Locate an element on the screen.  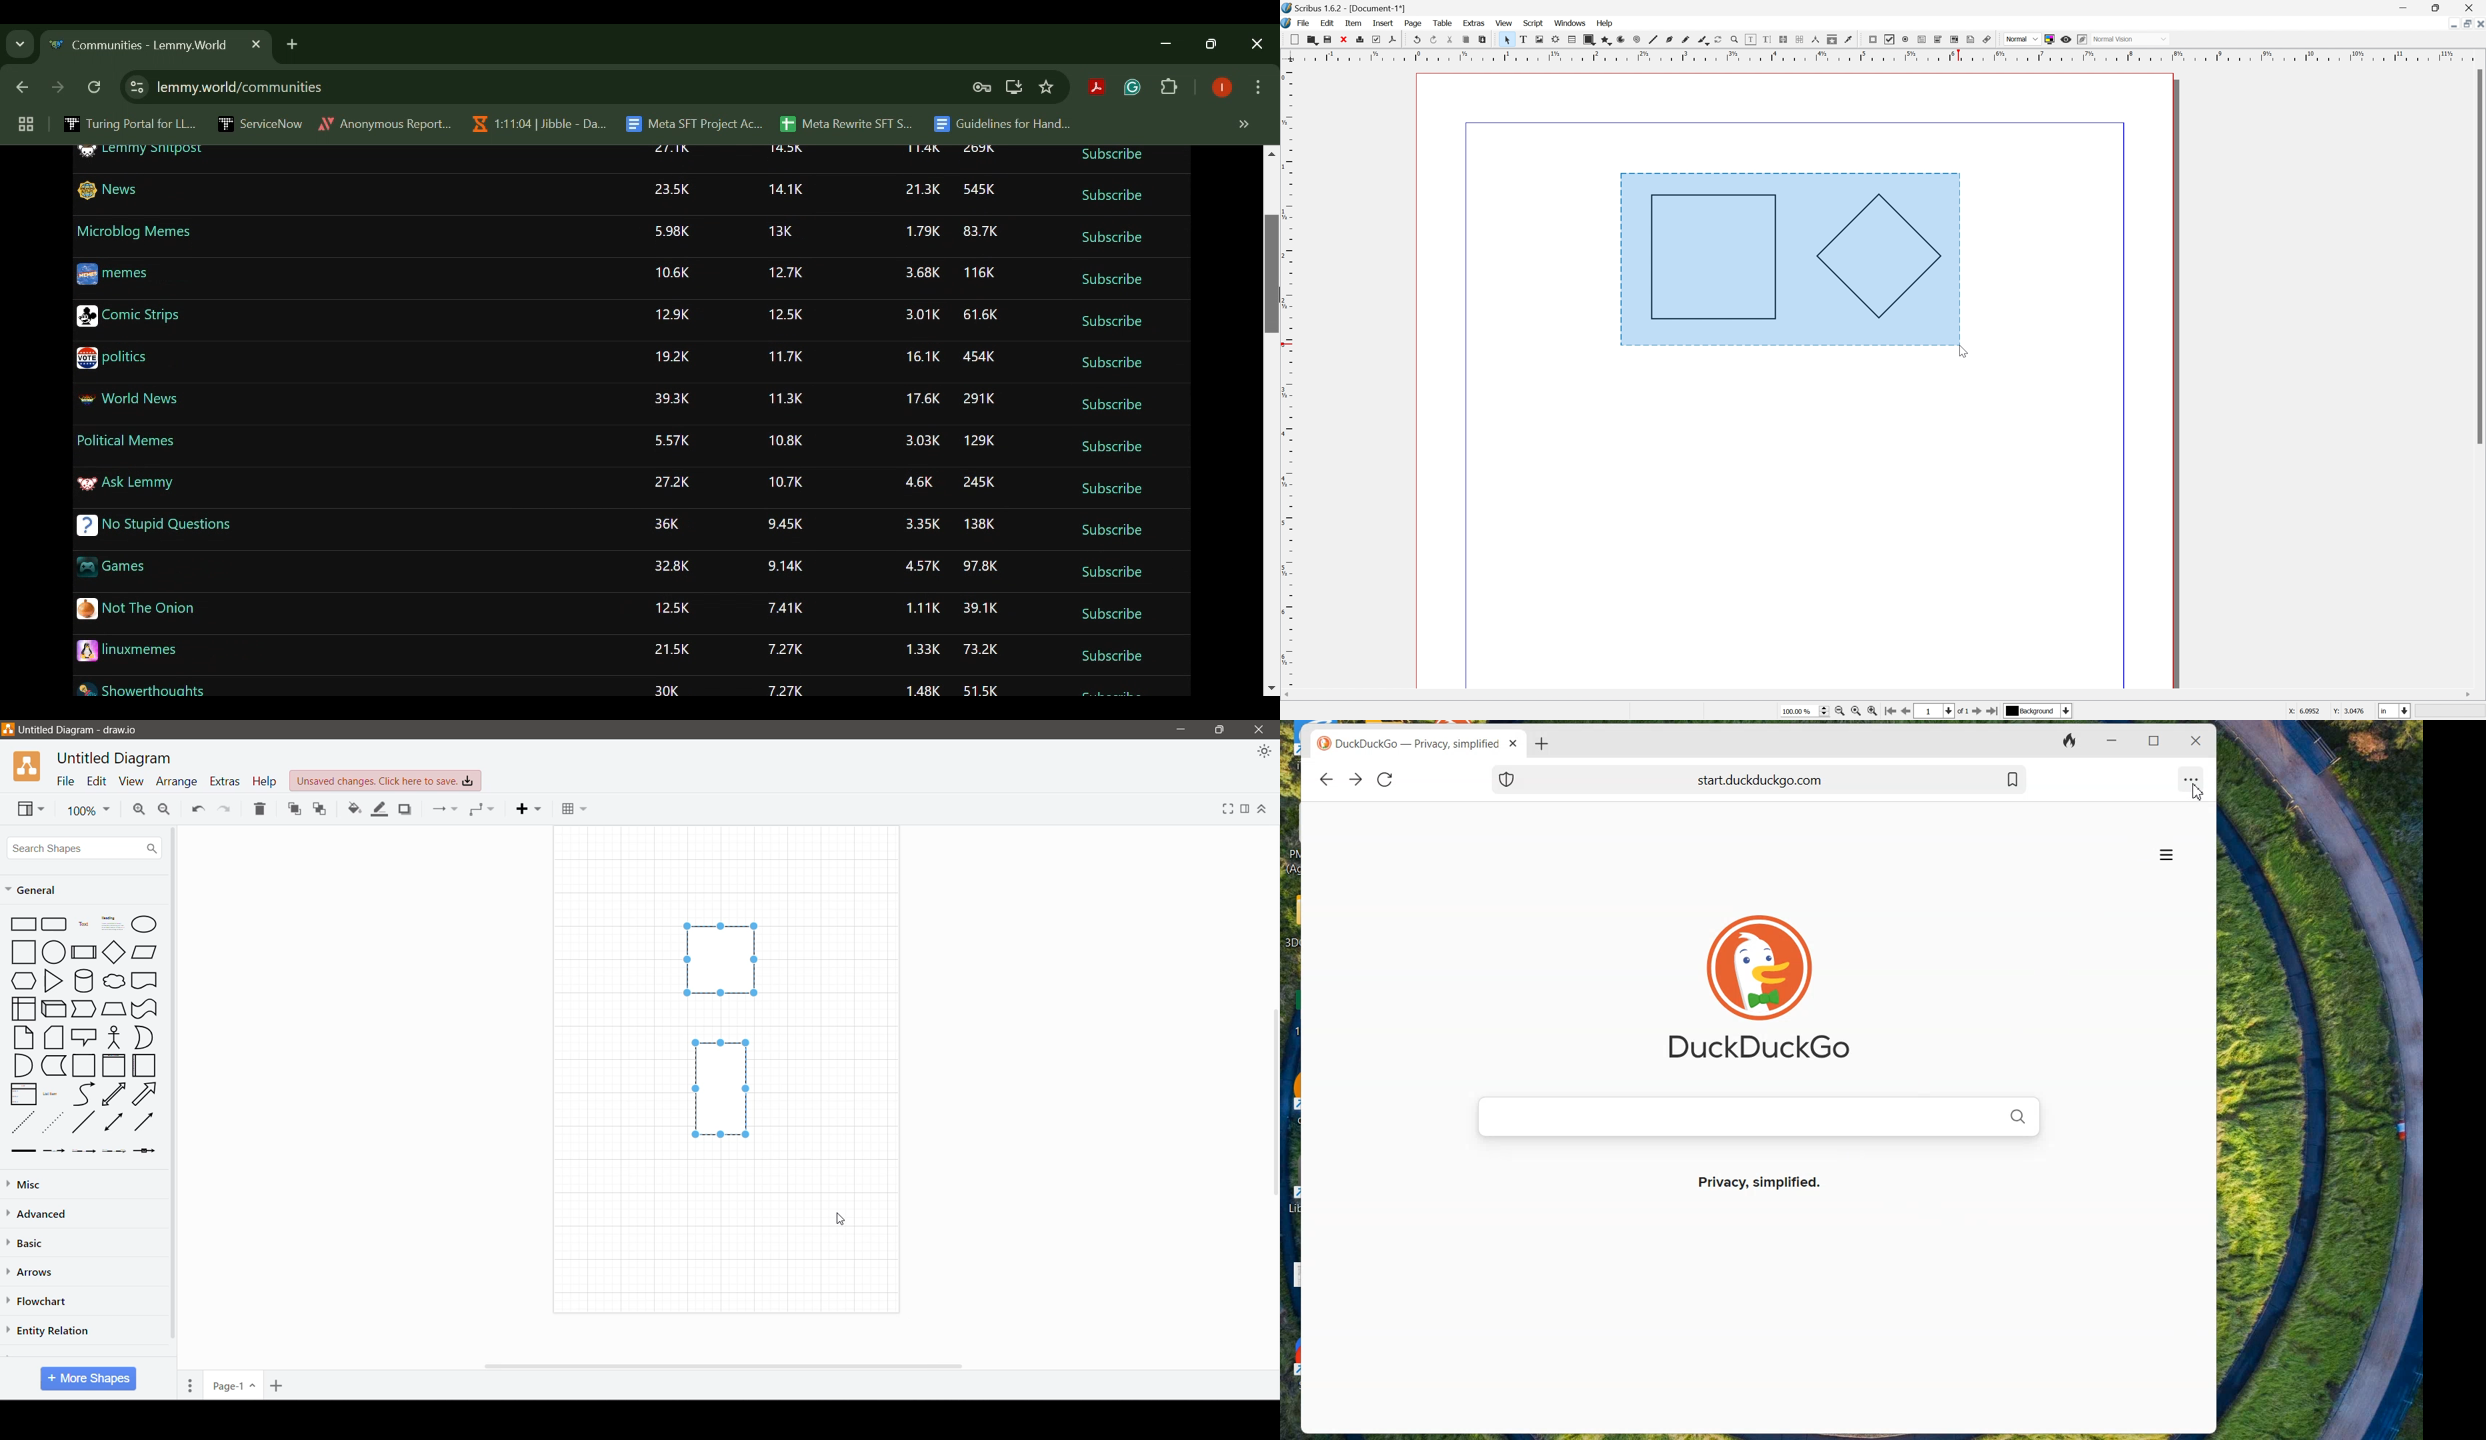
14.5K is located at coordinates (786, 148).